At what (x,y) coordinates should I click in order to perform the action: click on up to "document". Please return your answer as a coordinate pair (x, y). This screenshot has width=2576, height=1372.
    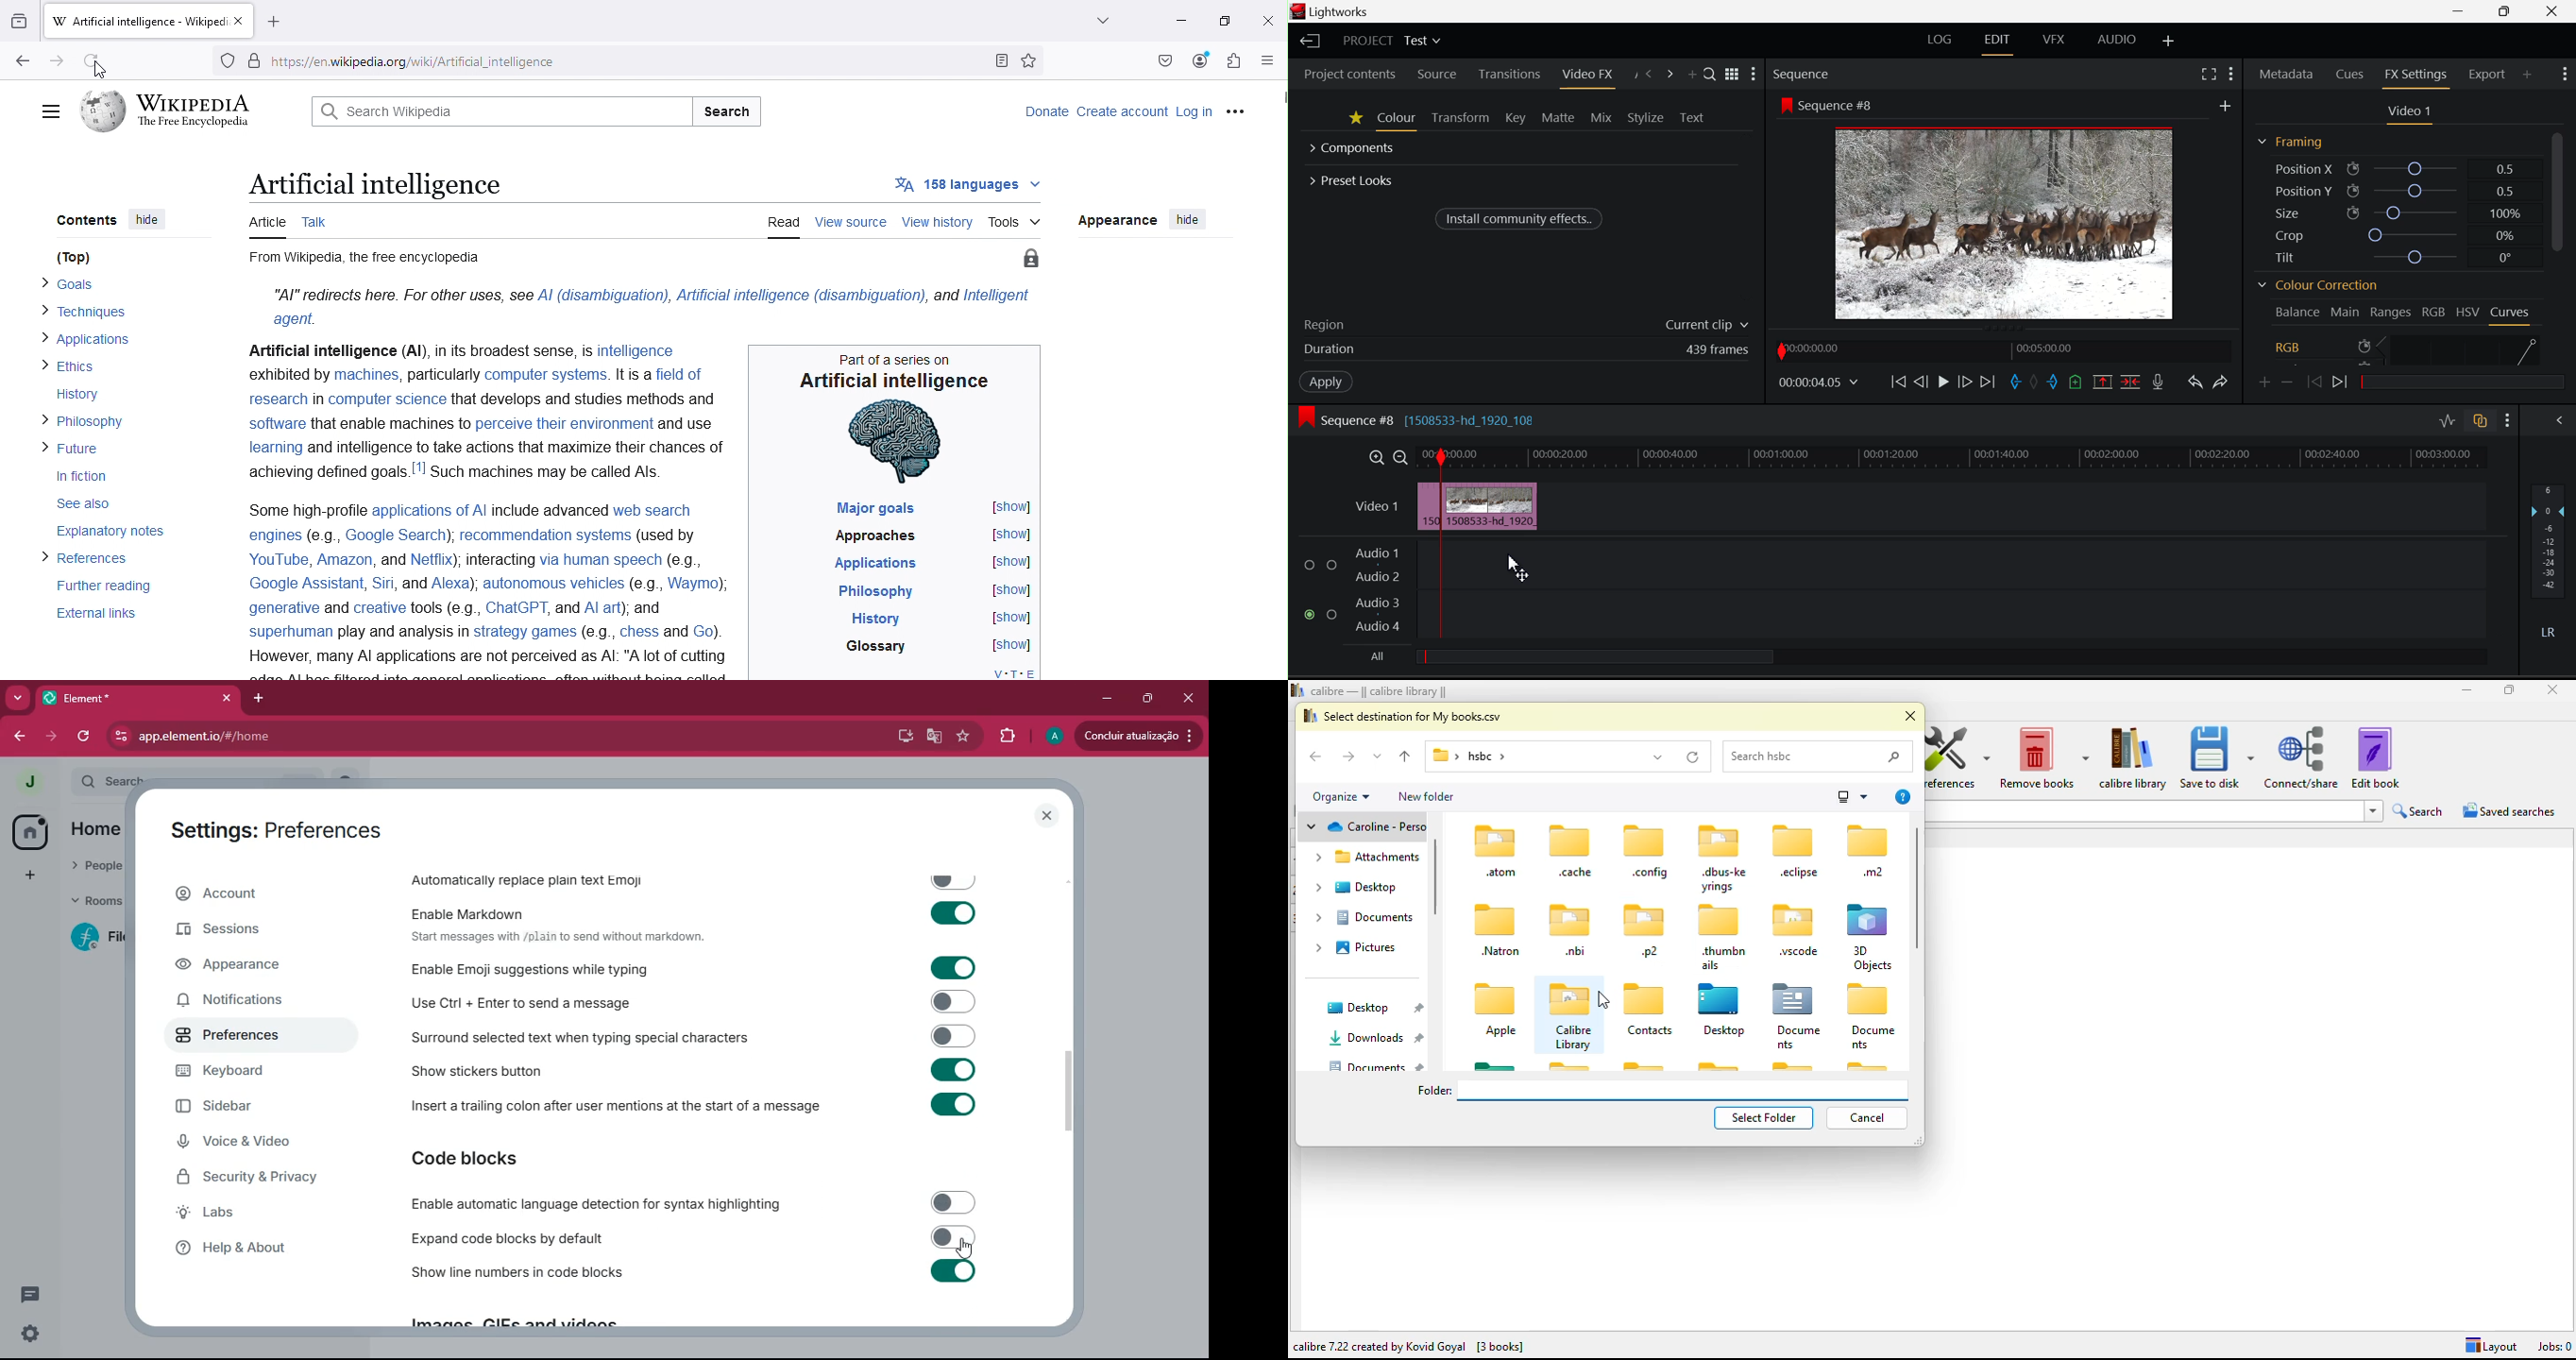
    Looking at the image, I should click on (1406, 757).